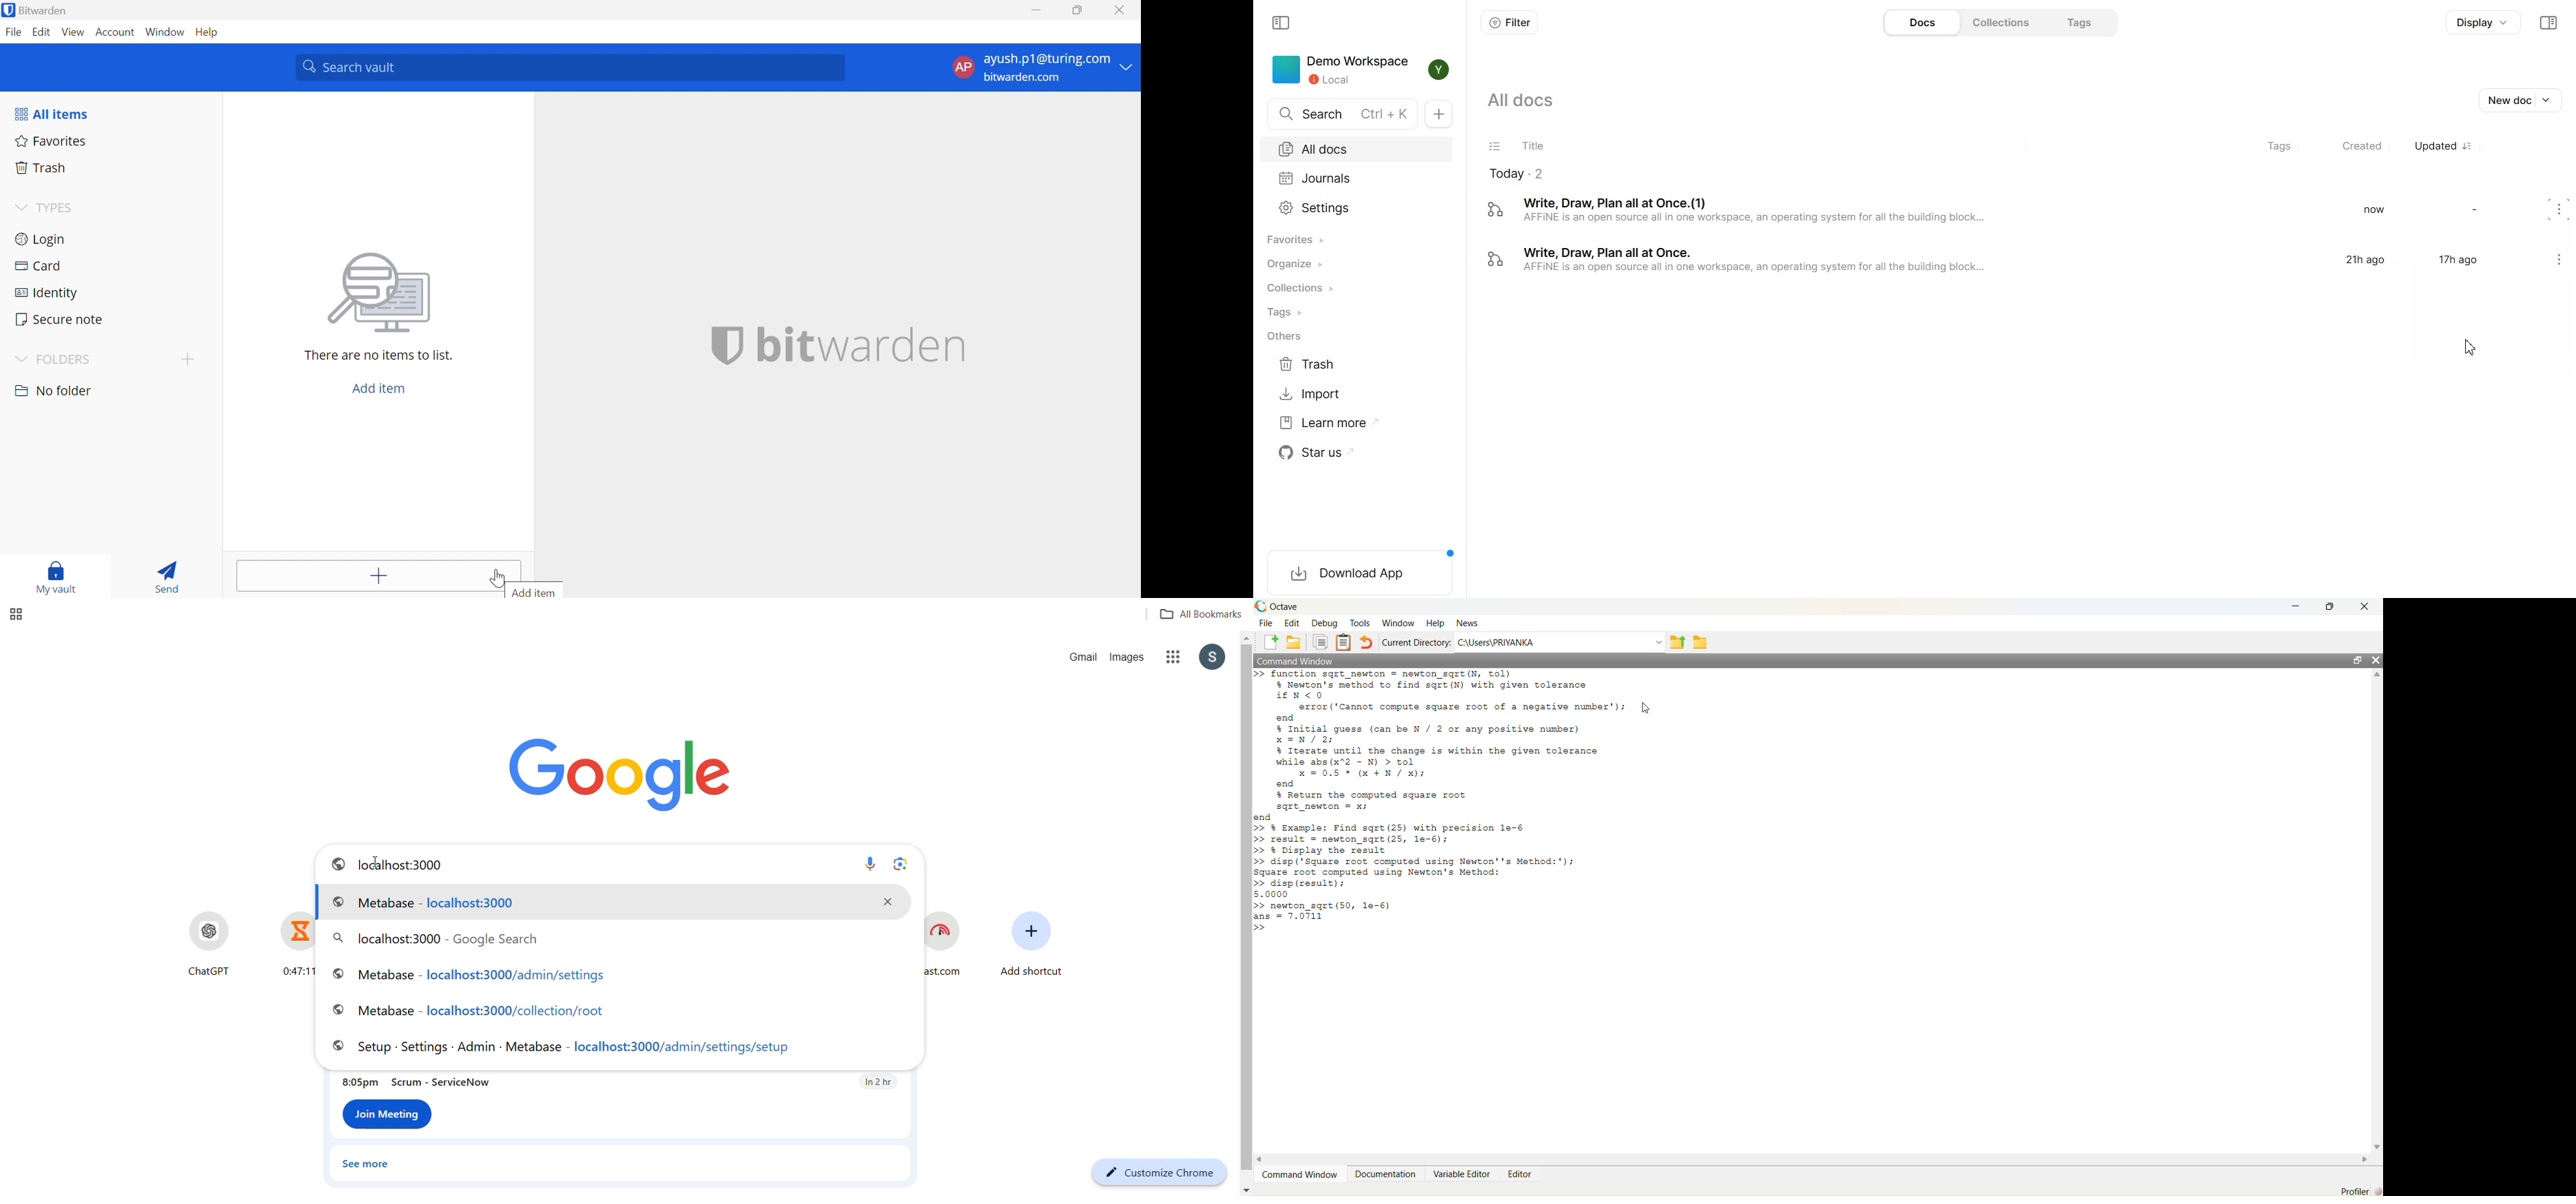 This screenshot has height=1204, width=2576. What do you see at coordinates (186, 358) in the screenshot?
I see `Add folder` at bounding box center [186, 358].